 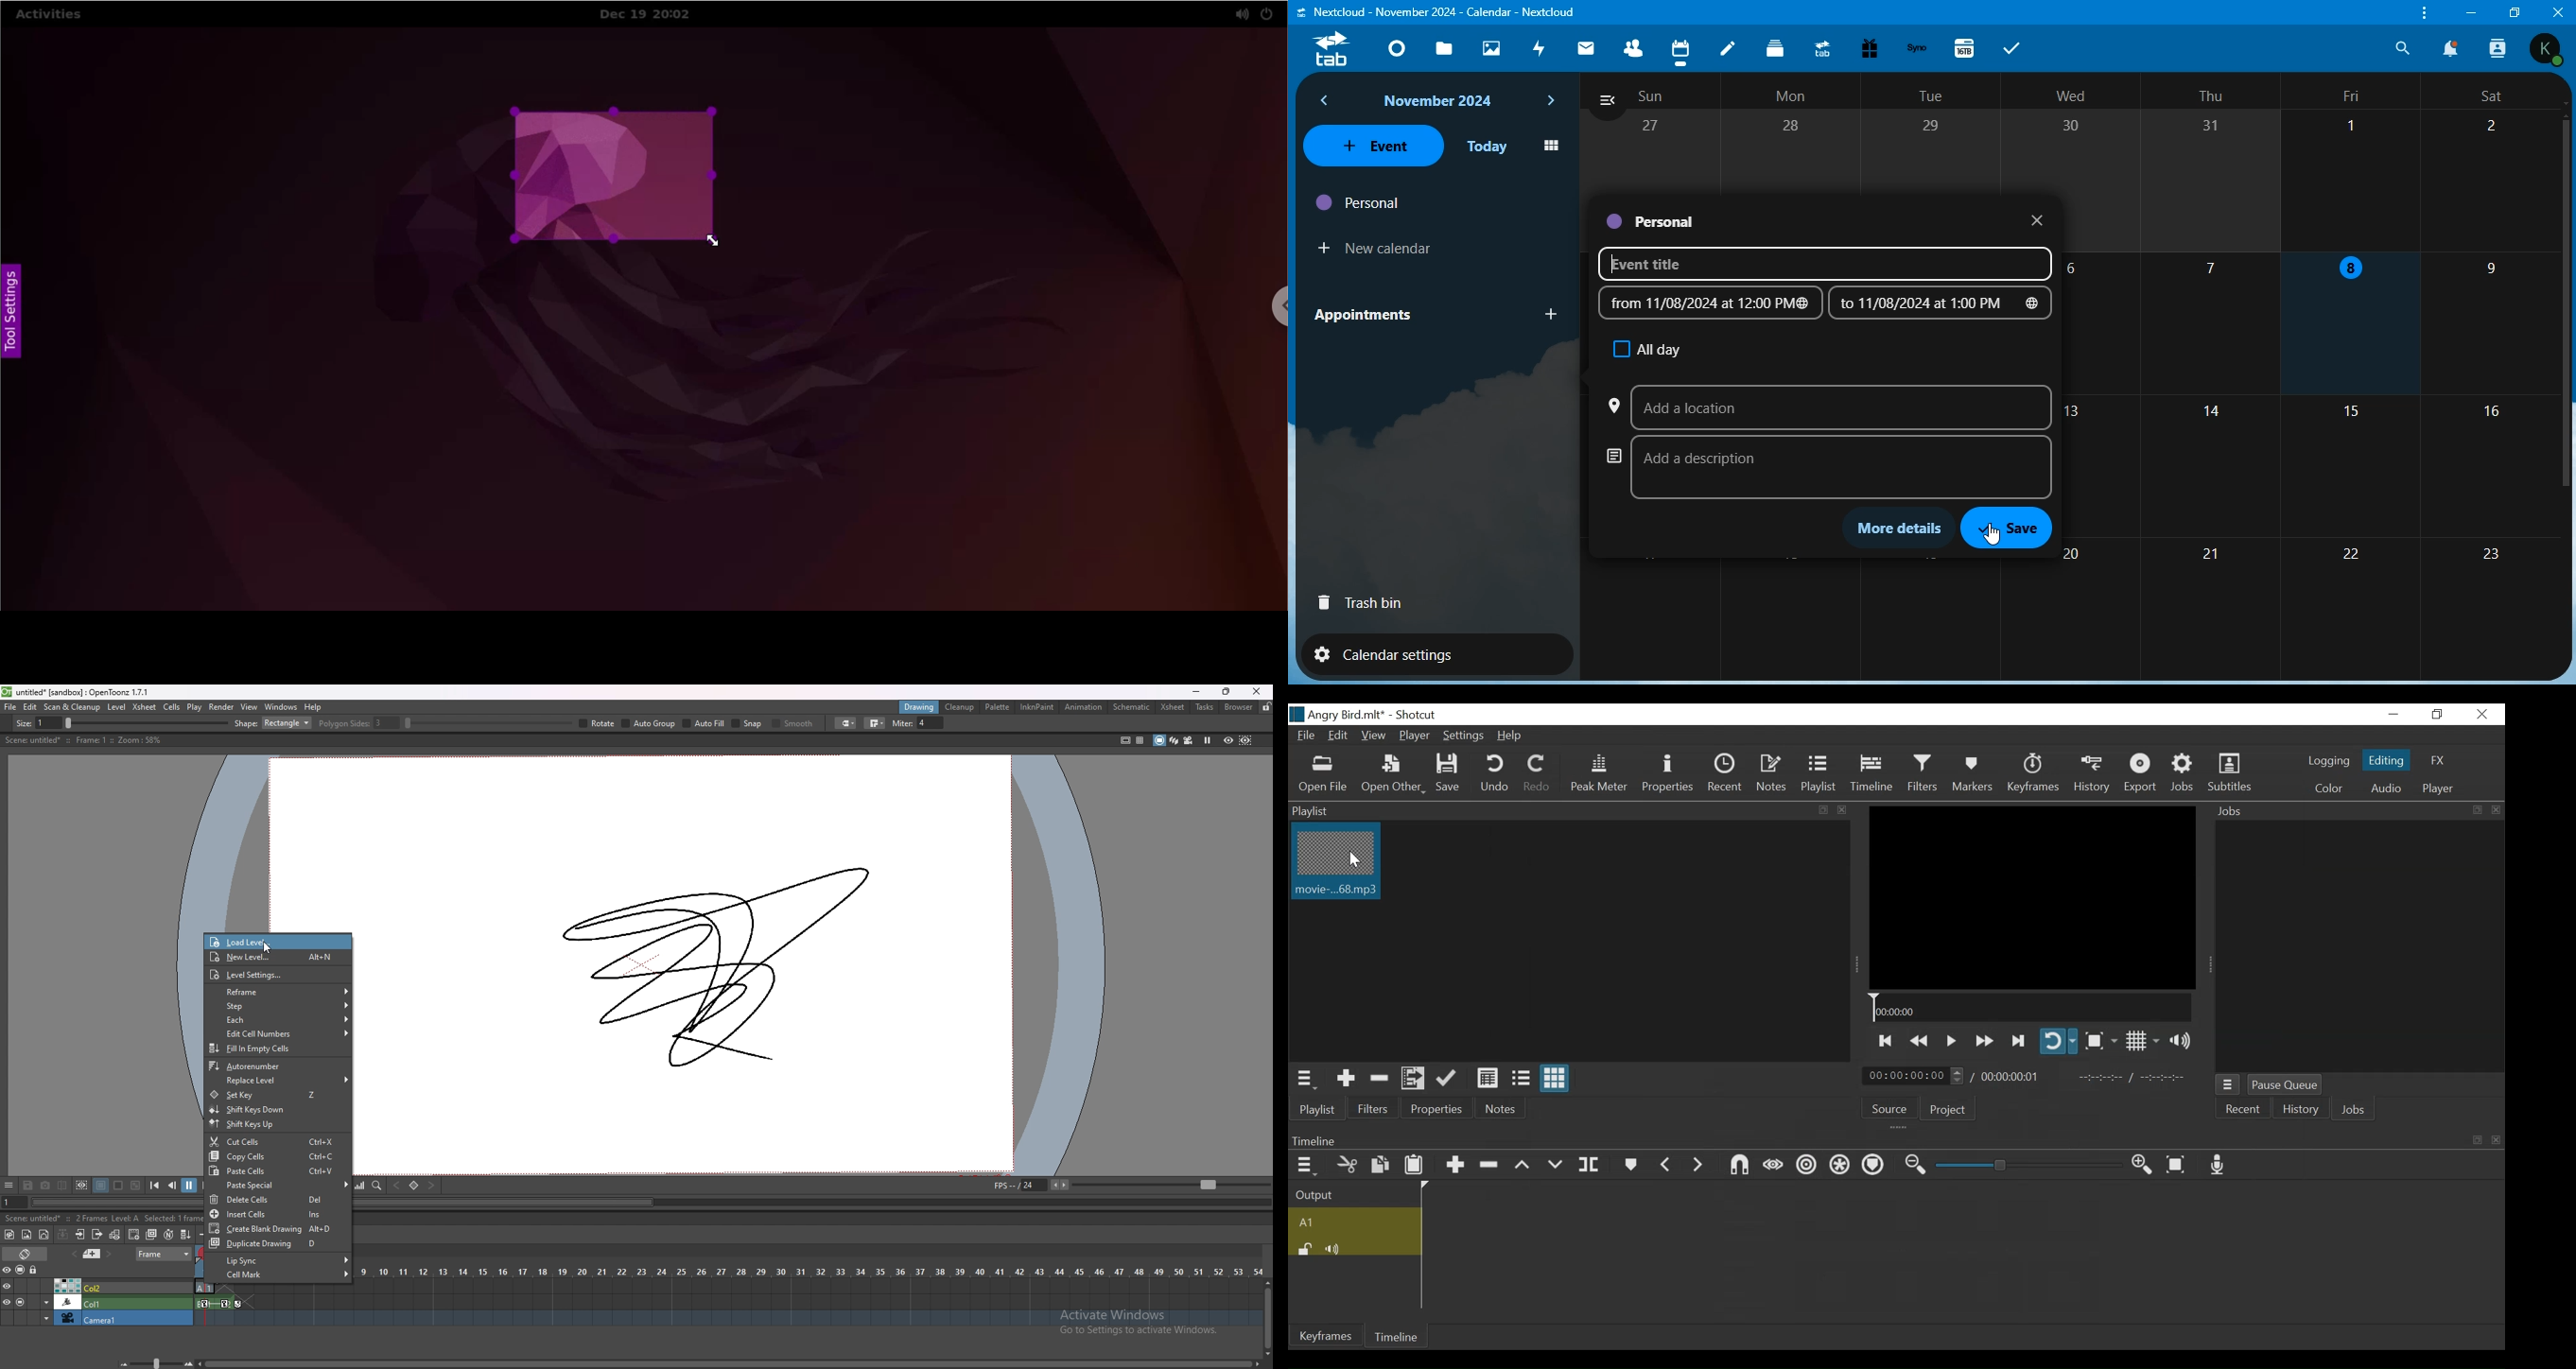 What do you see at coordinates (1328, 101) in the screenshot?
I see `back` at bounding box center [1328, 101].